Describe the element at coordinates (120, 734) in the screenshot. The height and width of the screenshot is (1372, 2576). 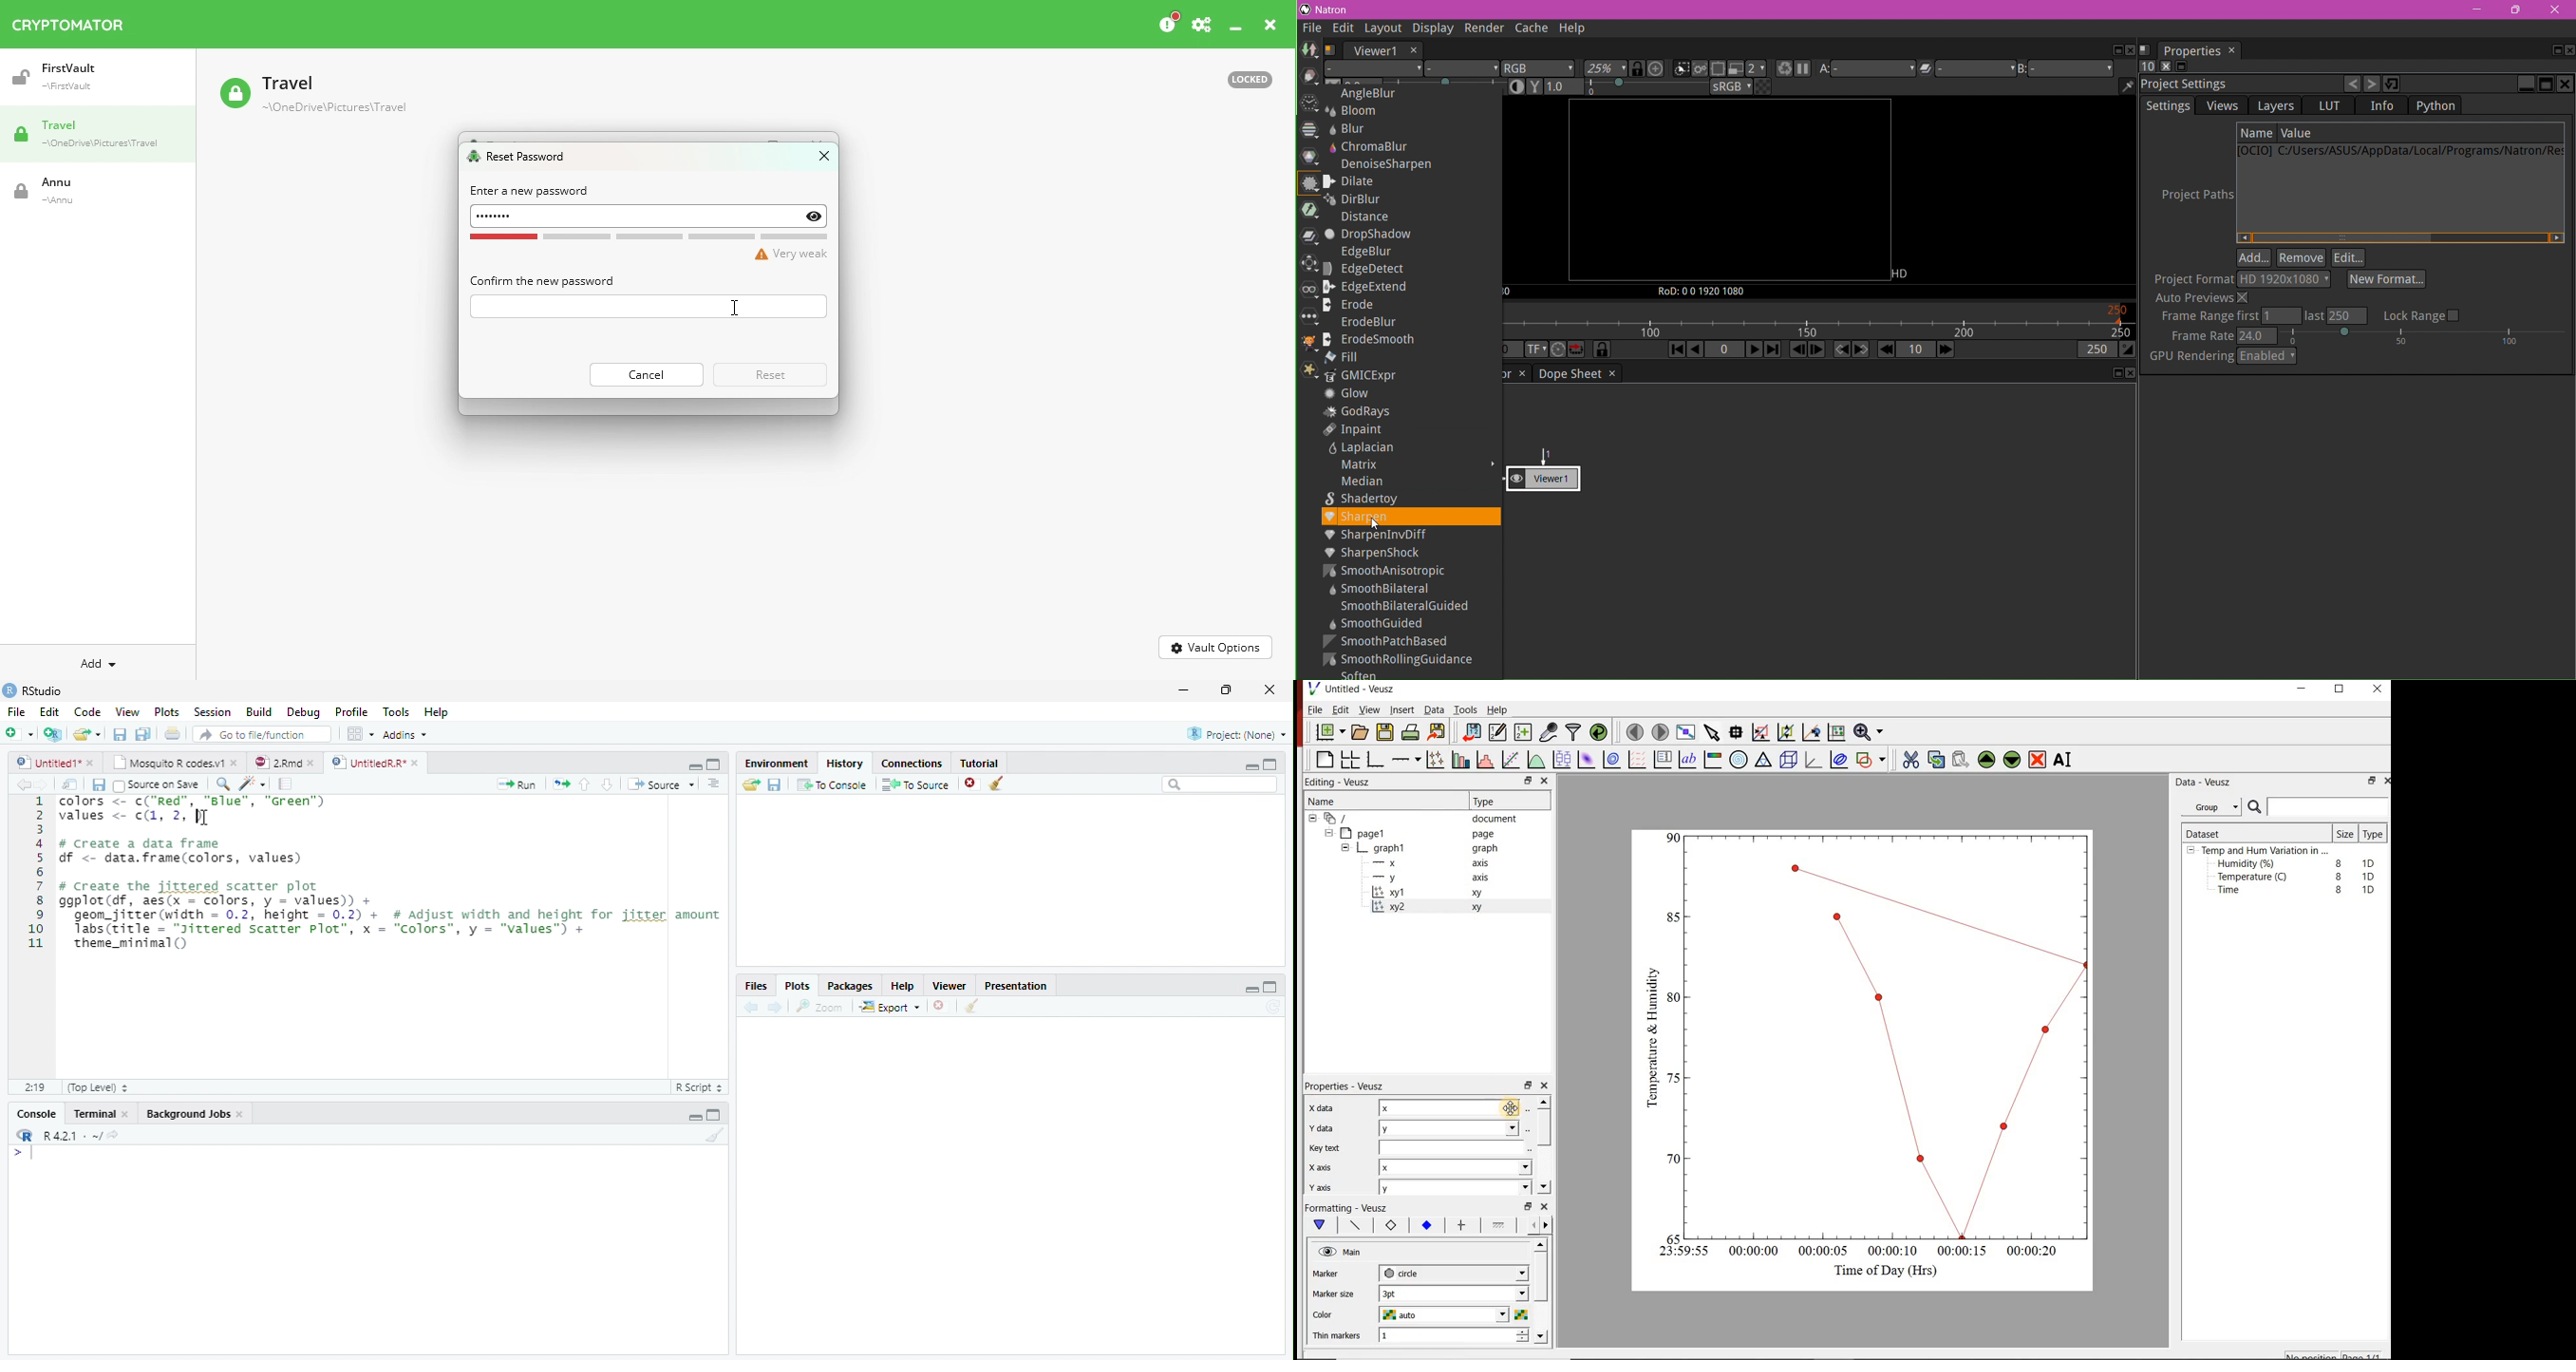
I see `Save current document` at that location.